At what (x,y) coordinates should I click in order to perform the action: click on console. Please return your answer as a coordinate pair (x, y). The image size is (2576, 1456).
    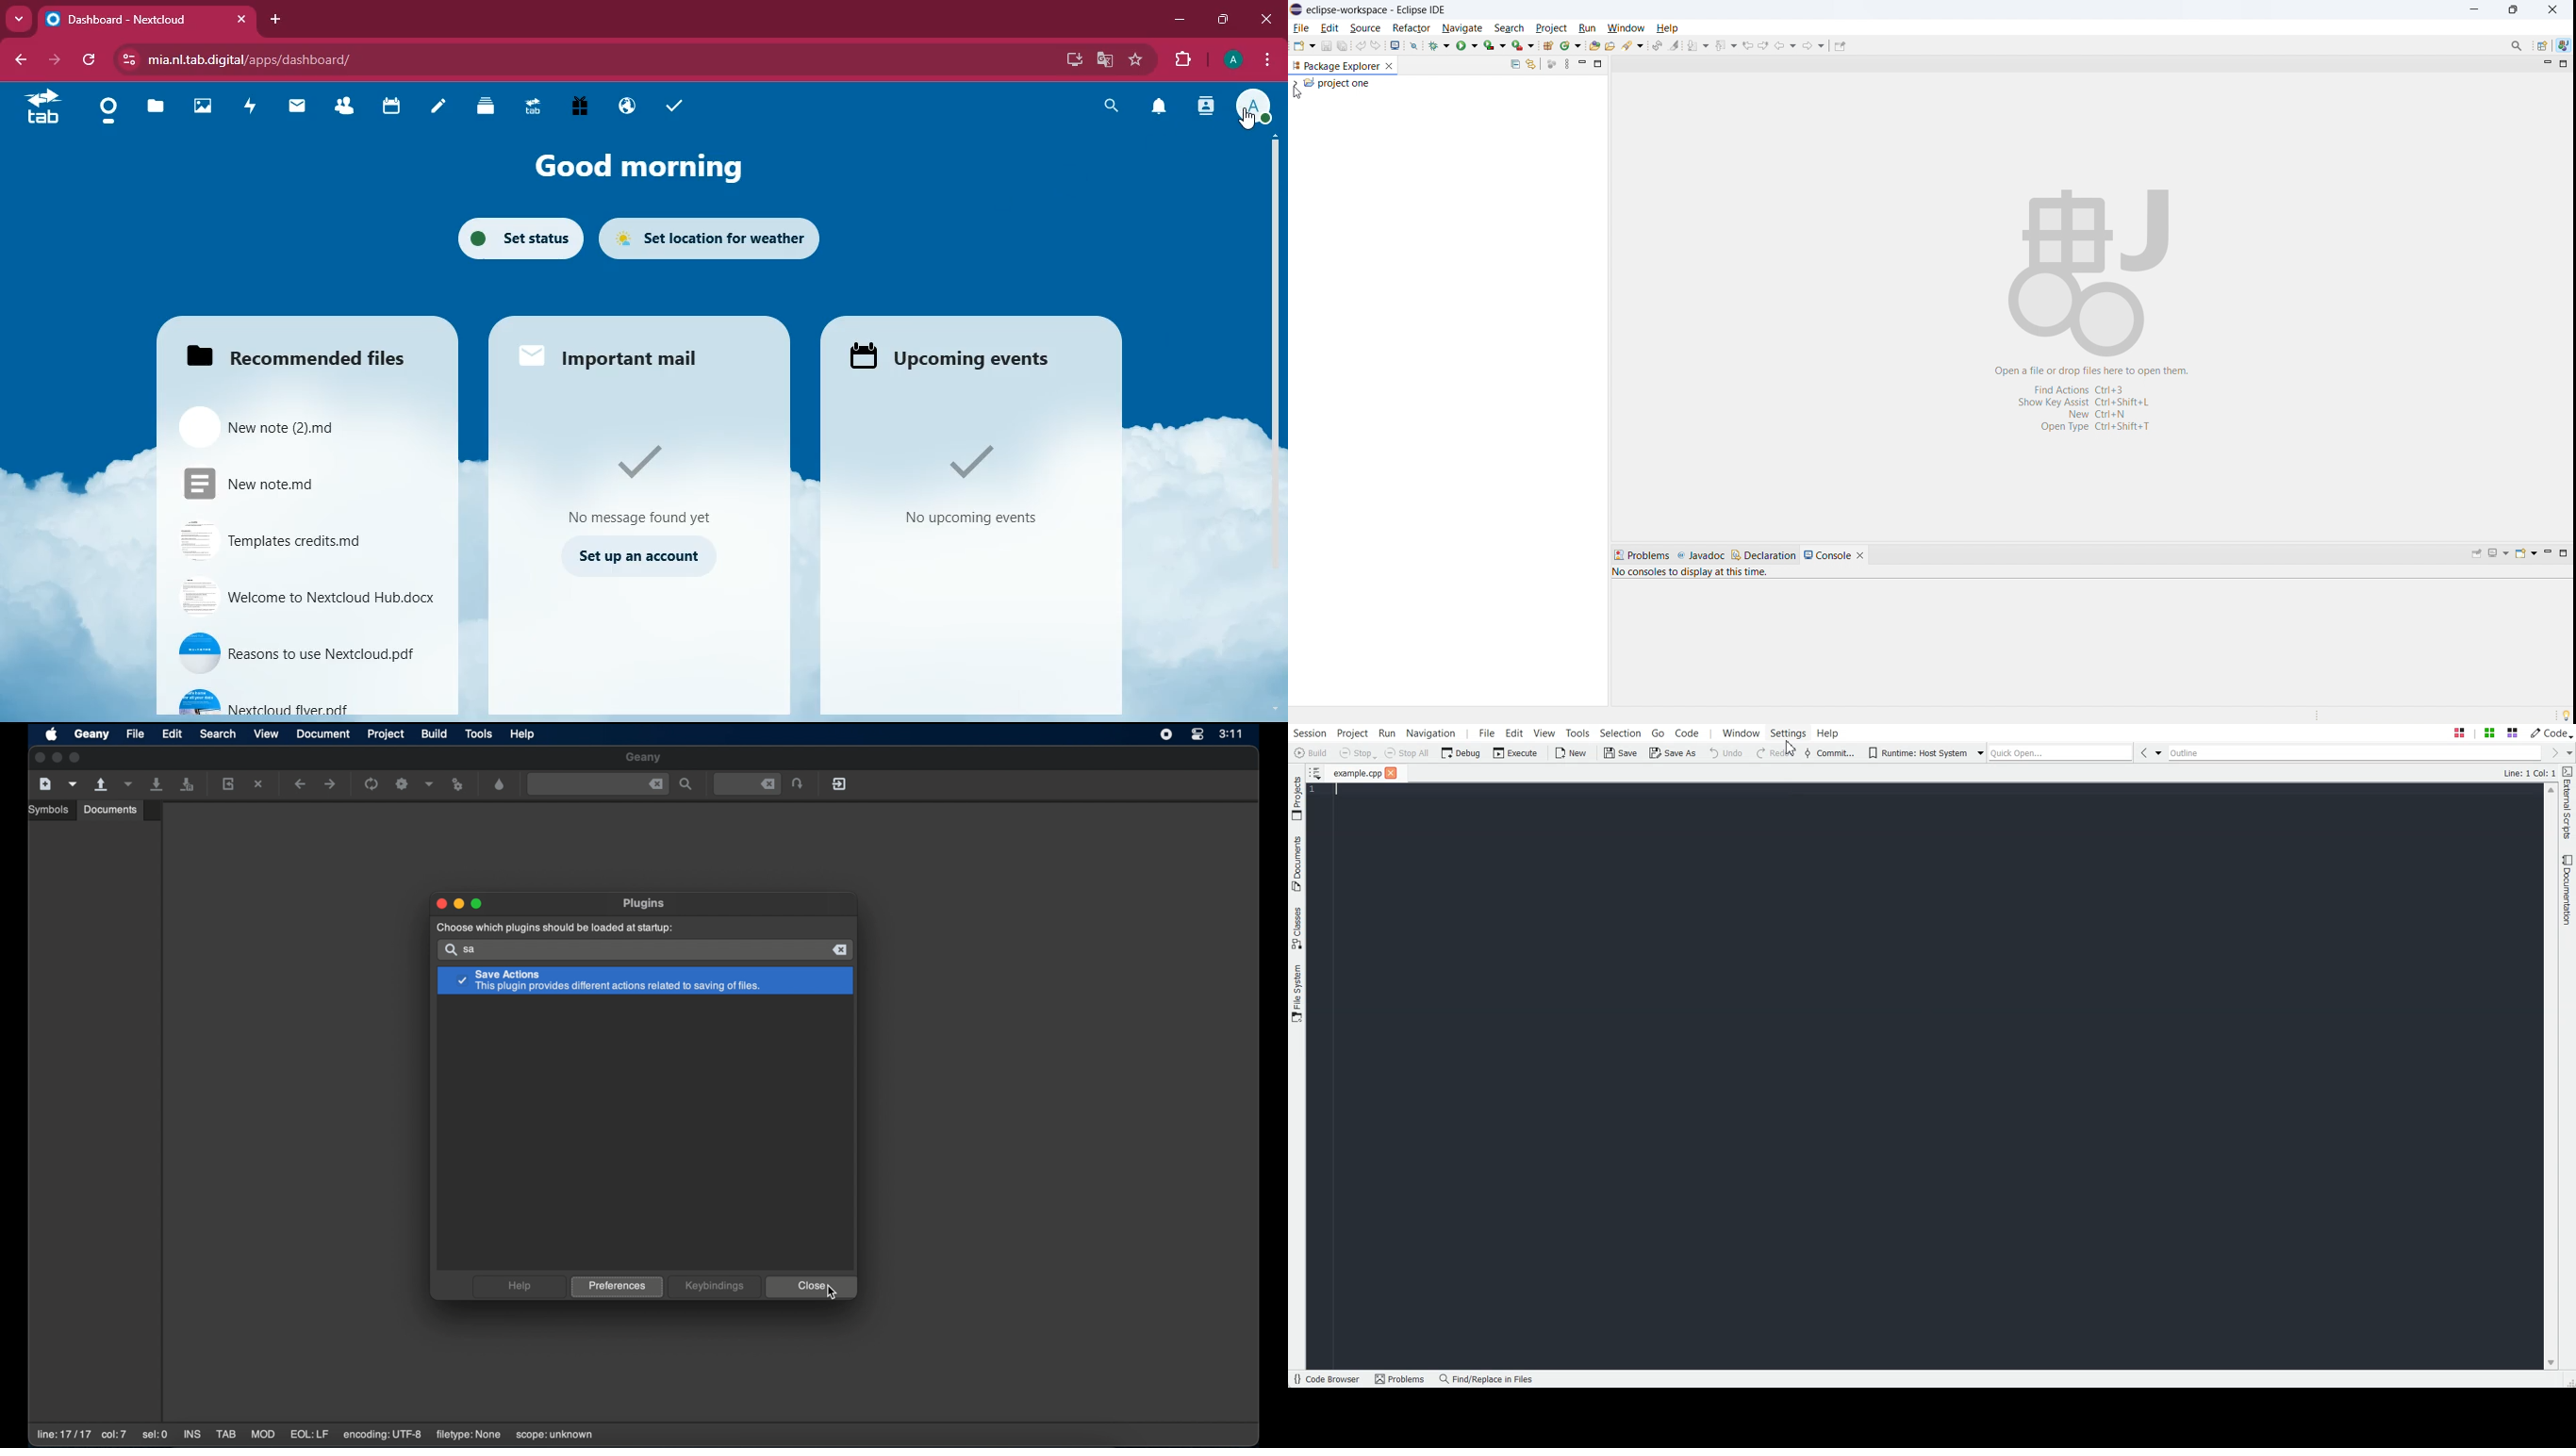
    Looking at the image, I should click on (1826, 554).